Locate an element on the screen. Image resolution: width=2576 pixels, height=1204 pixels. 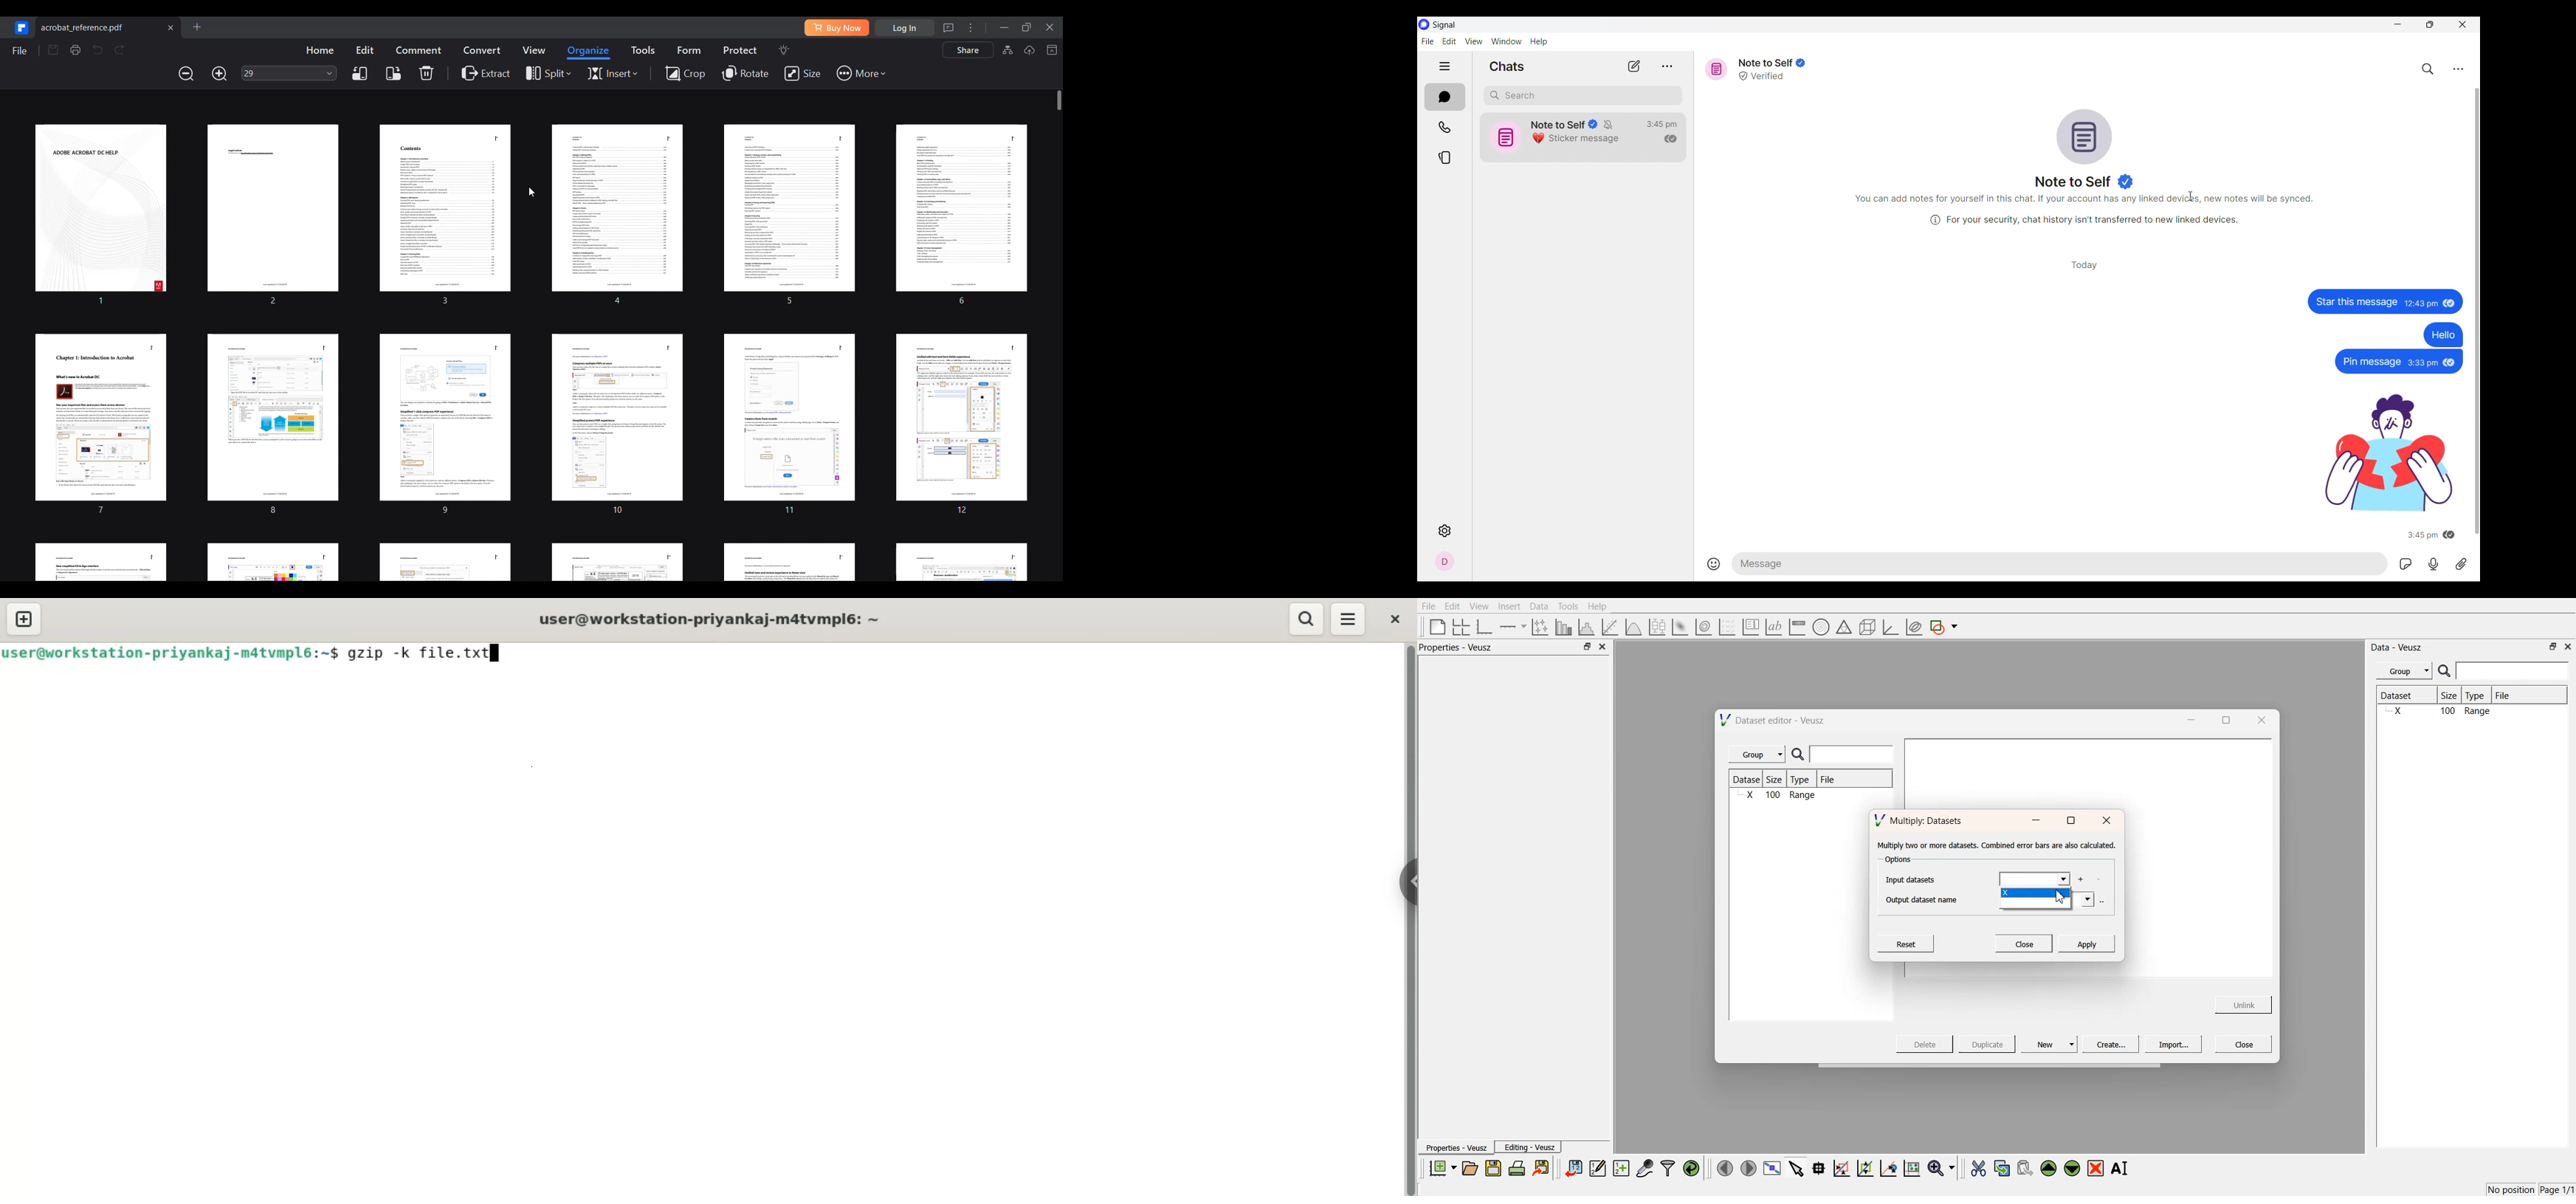
Crop page is located at coordinates (685, 73).